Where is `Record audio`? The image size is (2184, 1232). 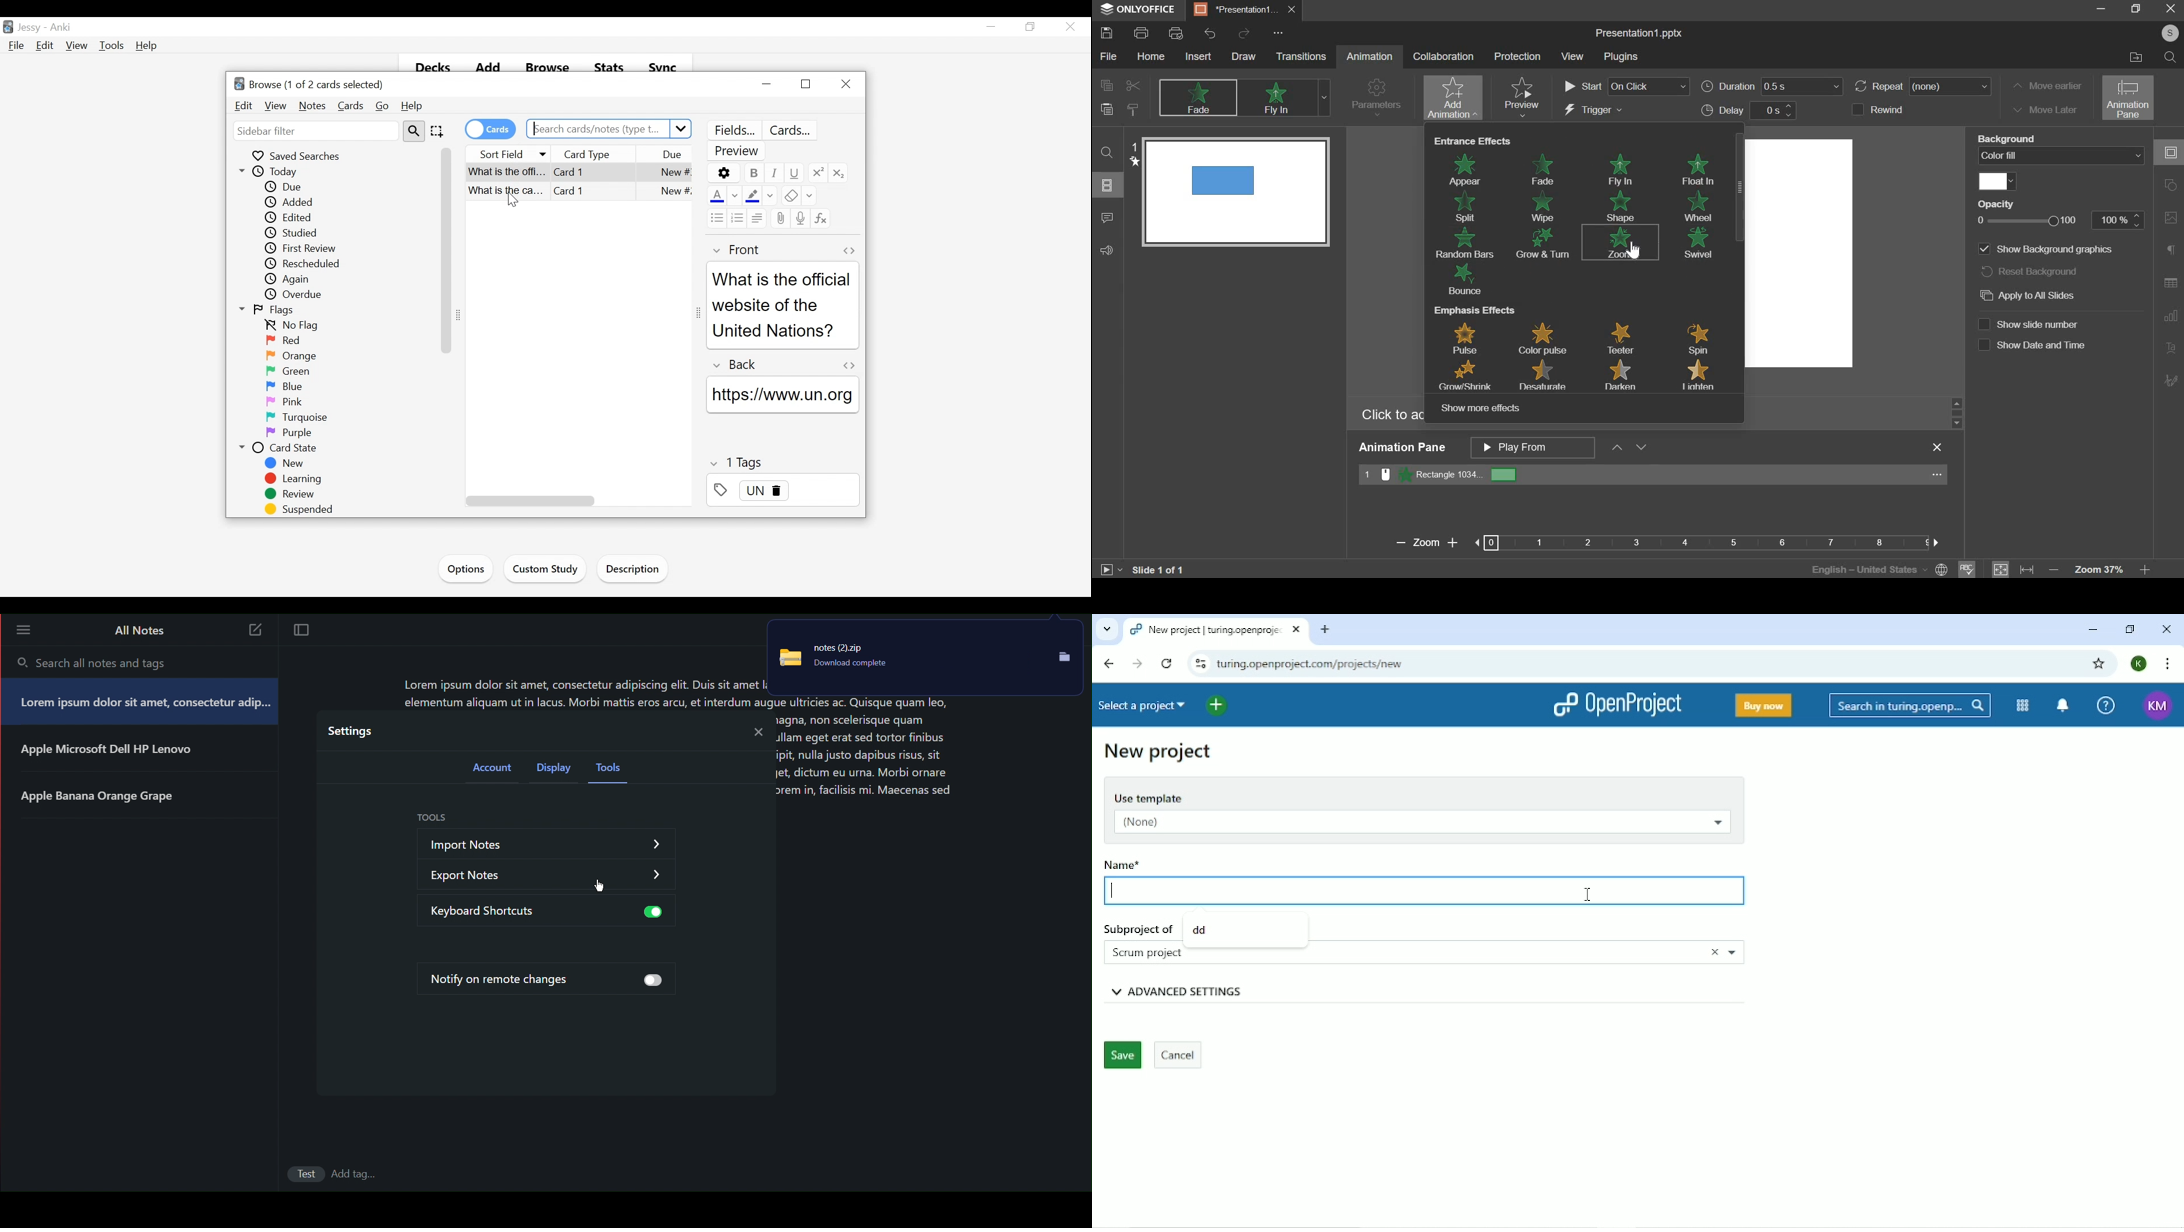 Record audio is located at coordinates (800, 217).